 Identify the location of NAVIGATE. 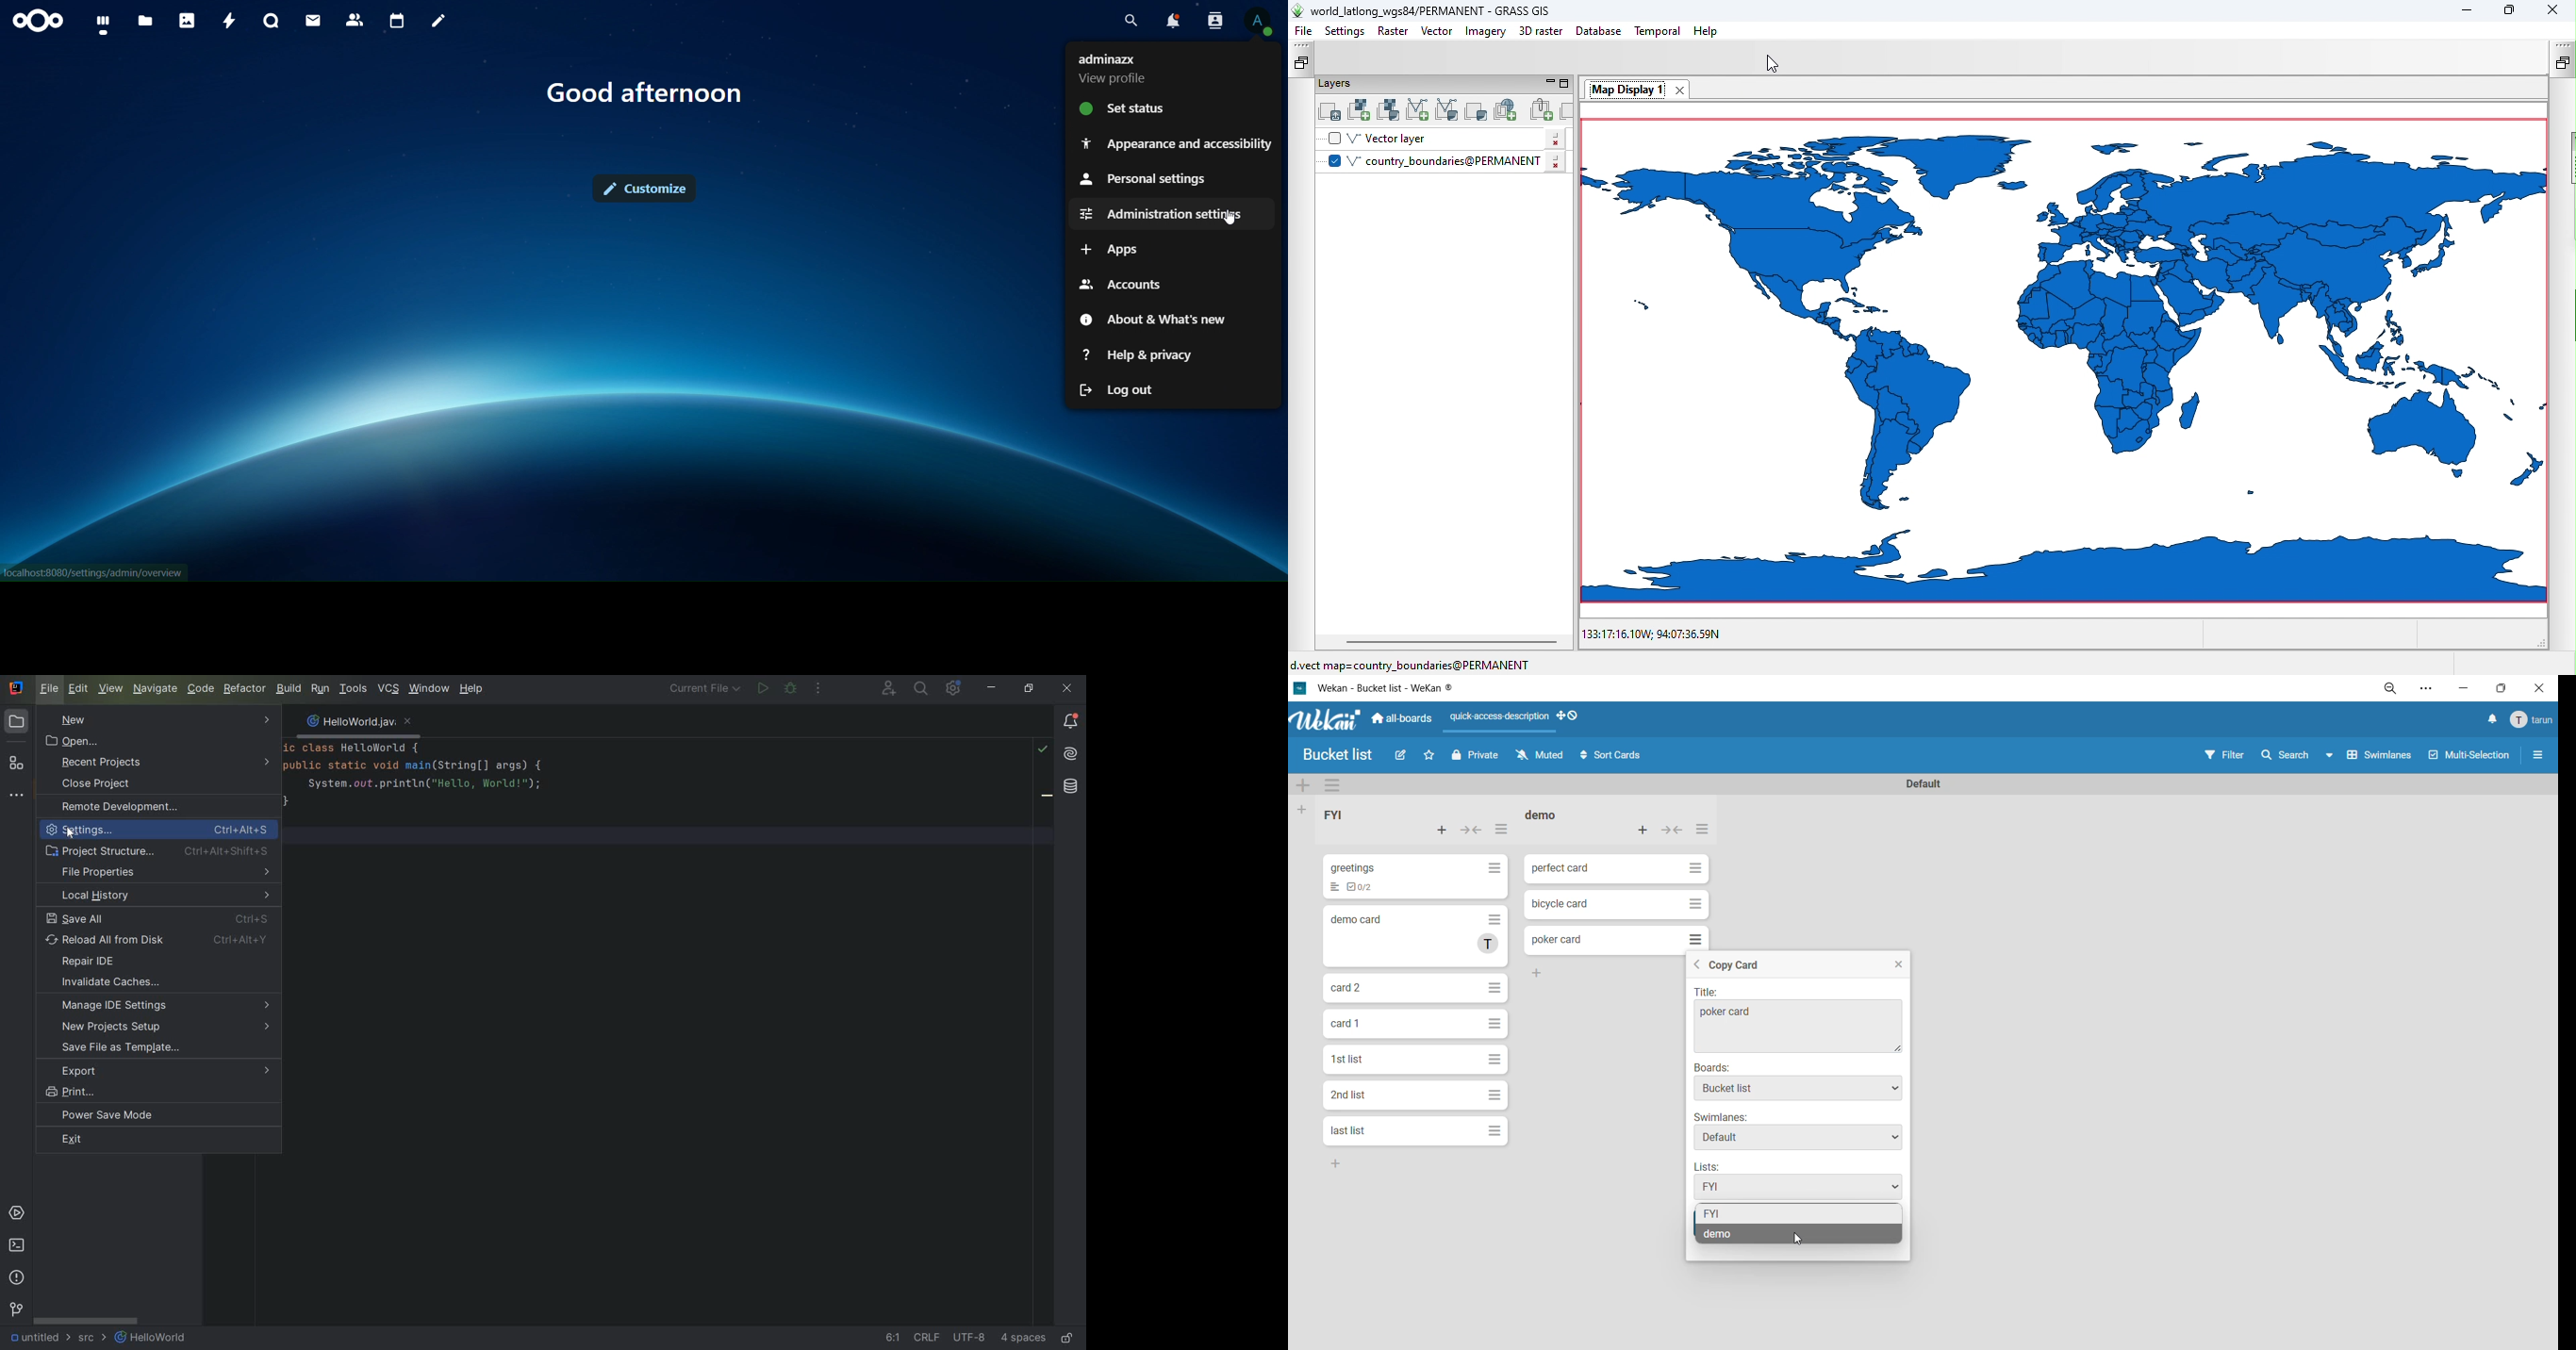
(155, 688).